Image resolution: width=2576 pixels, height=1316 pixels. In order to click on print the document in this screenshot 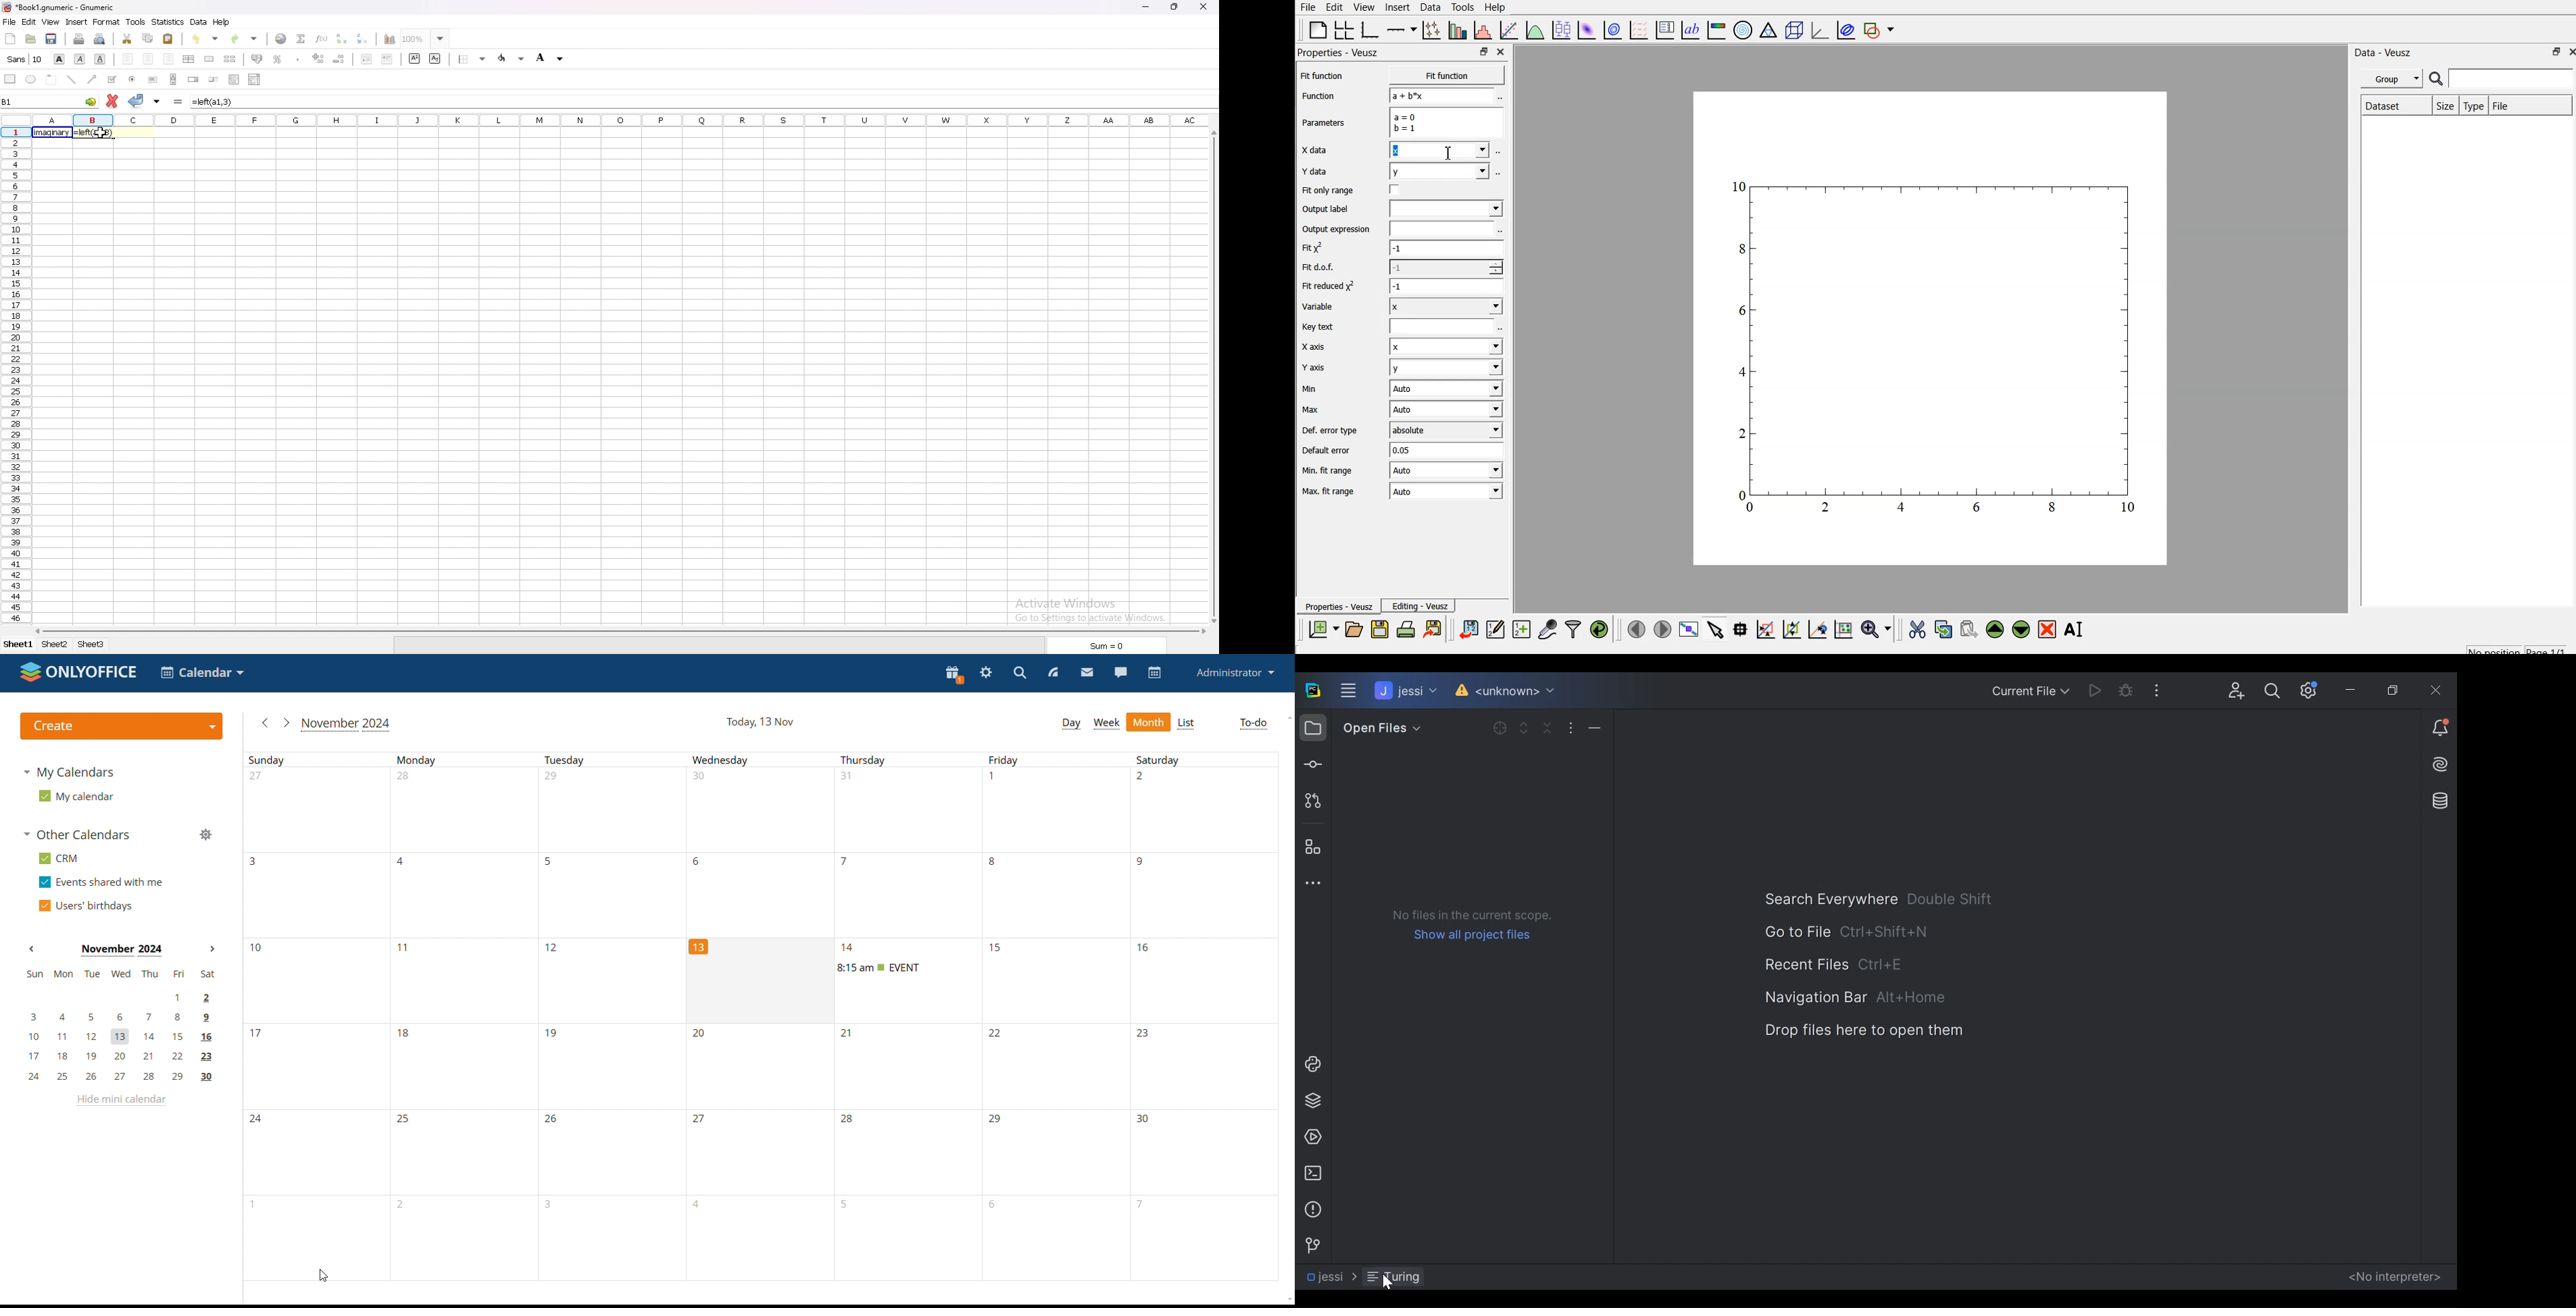, I will do `click(1433, 629)`.